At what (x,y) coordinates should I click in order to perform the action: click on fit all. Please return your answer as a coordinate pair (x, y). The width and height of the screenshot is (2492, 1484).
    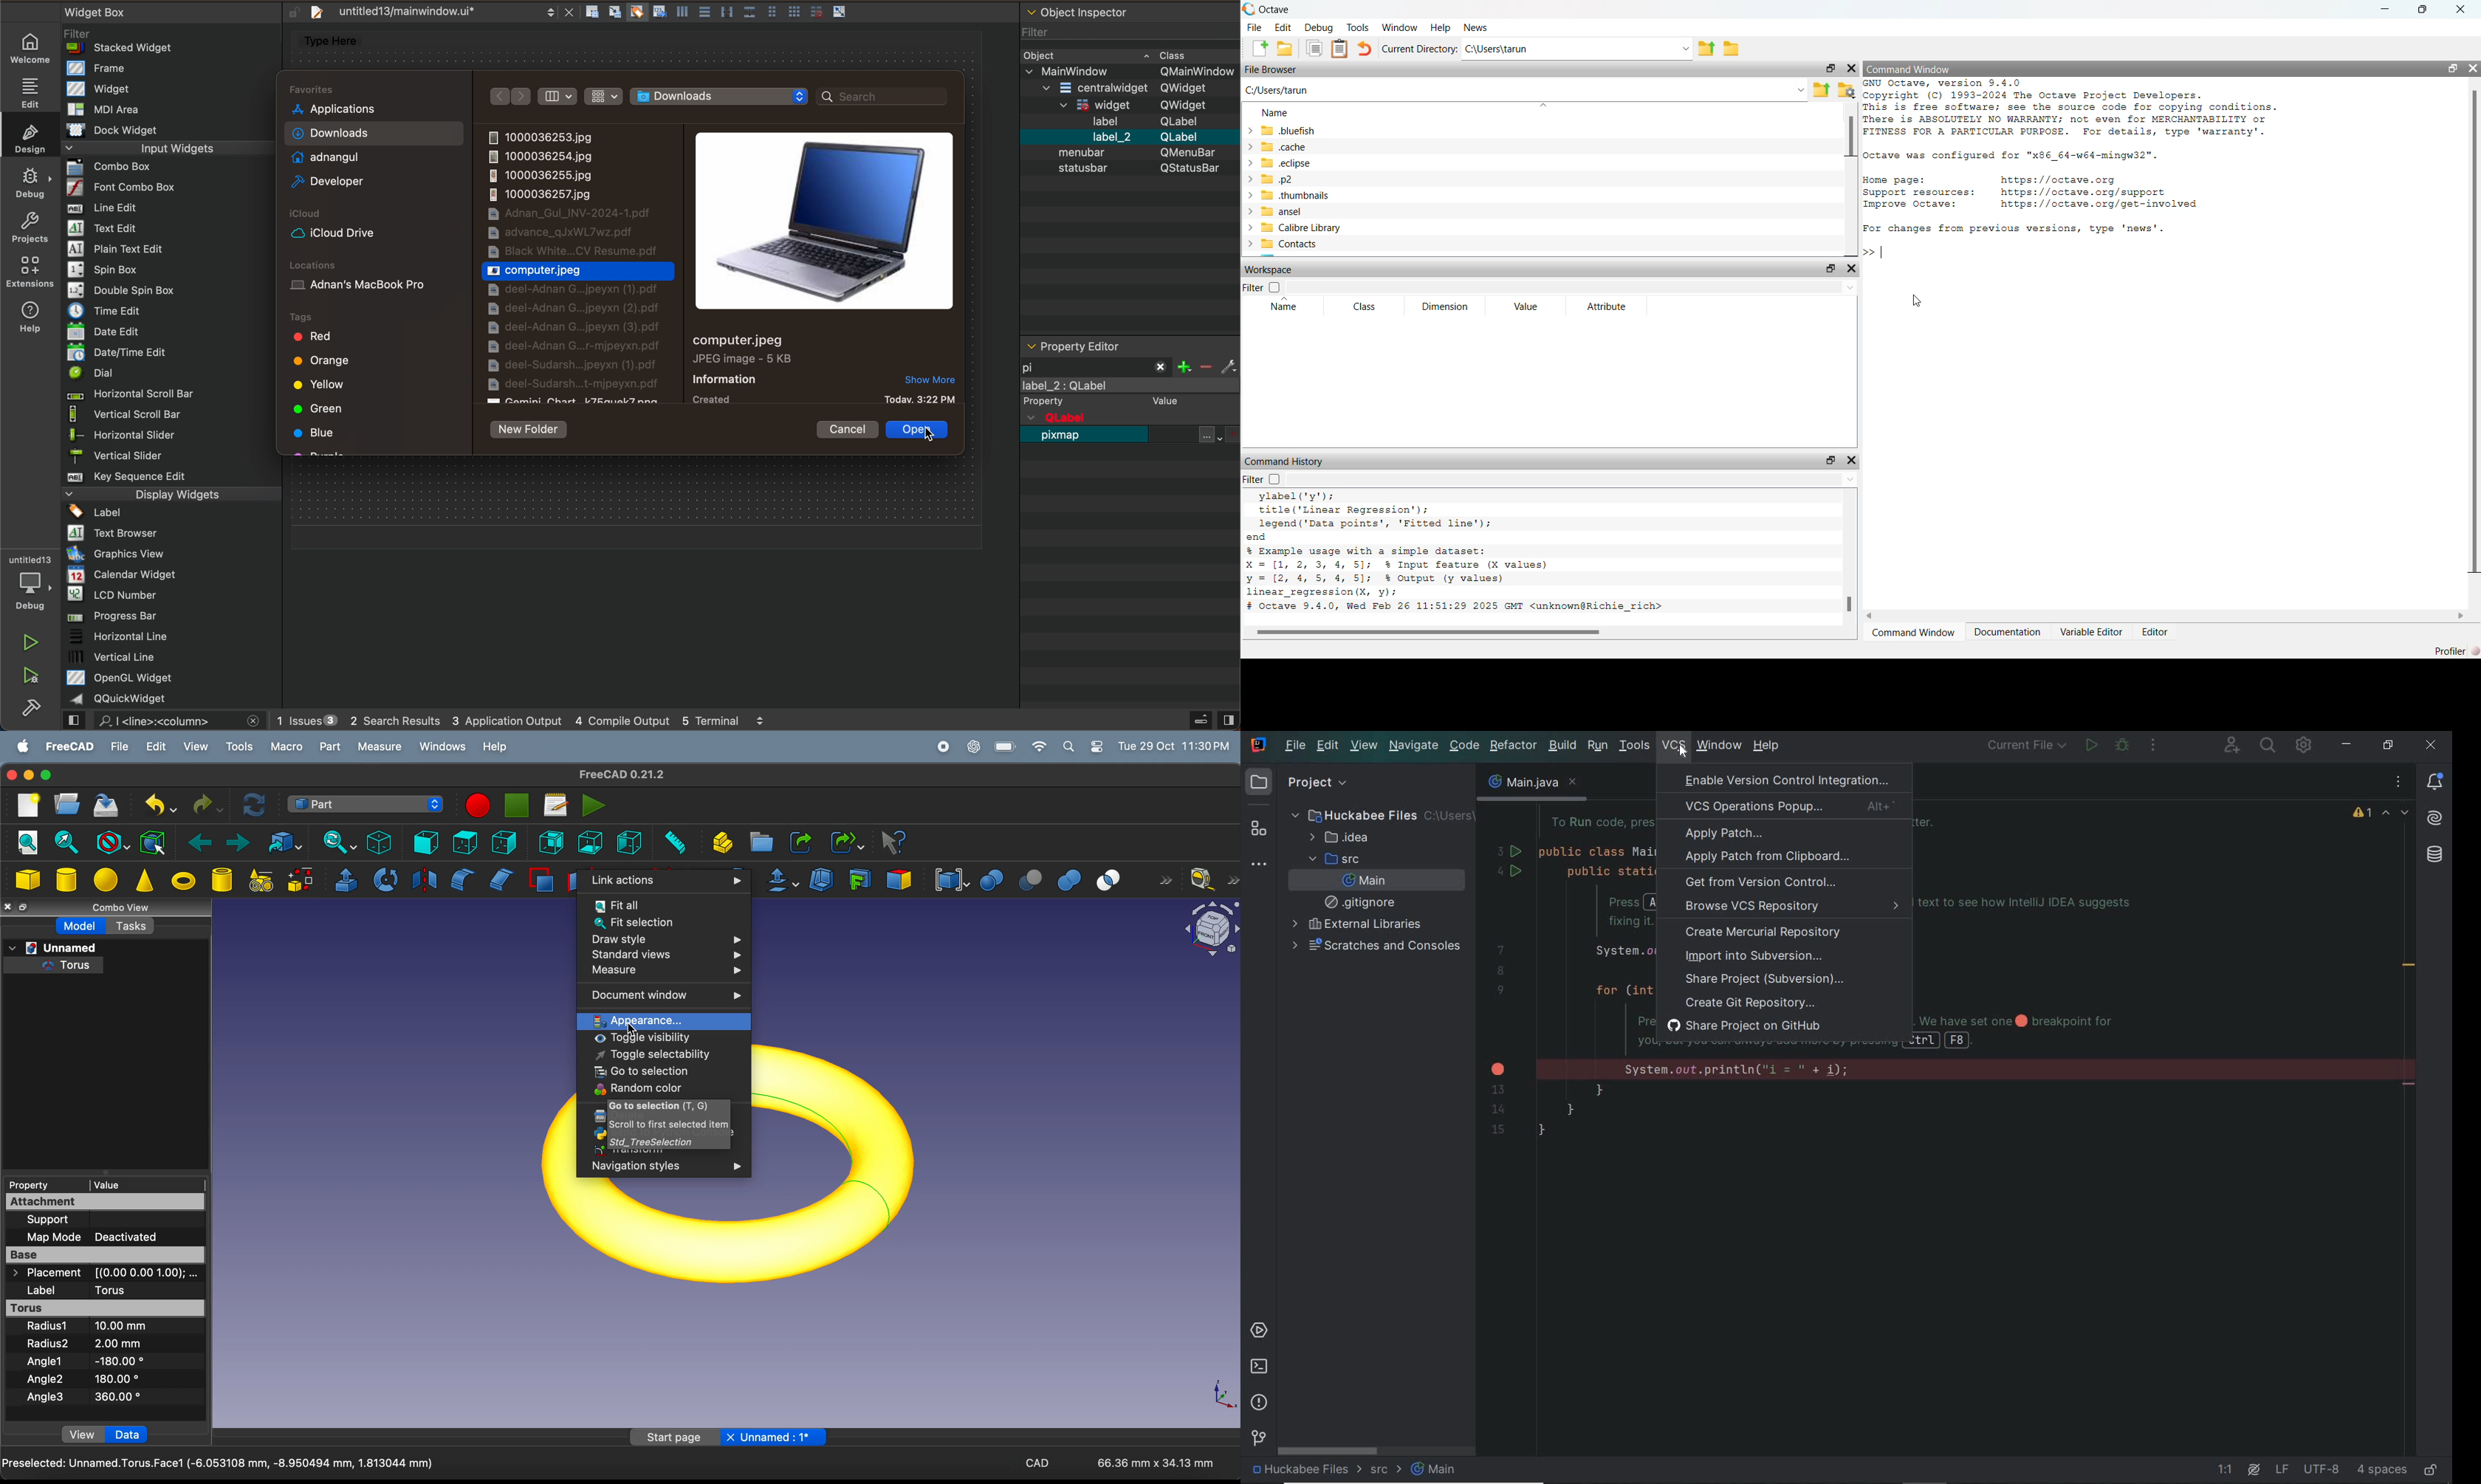
    Looking at the image, I should click on (635, 906).